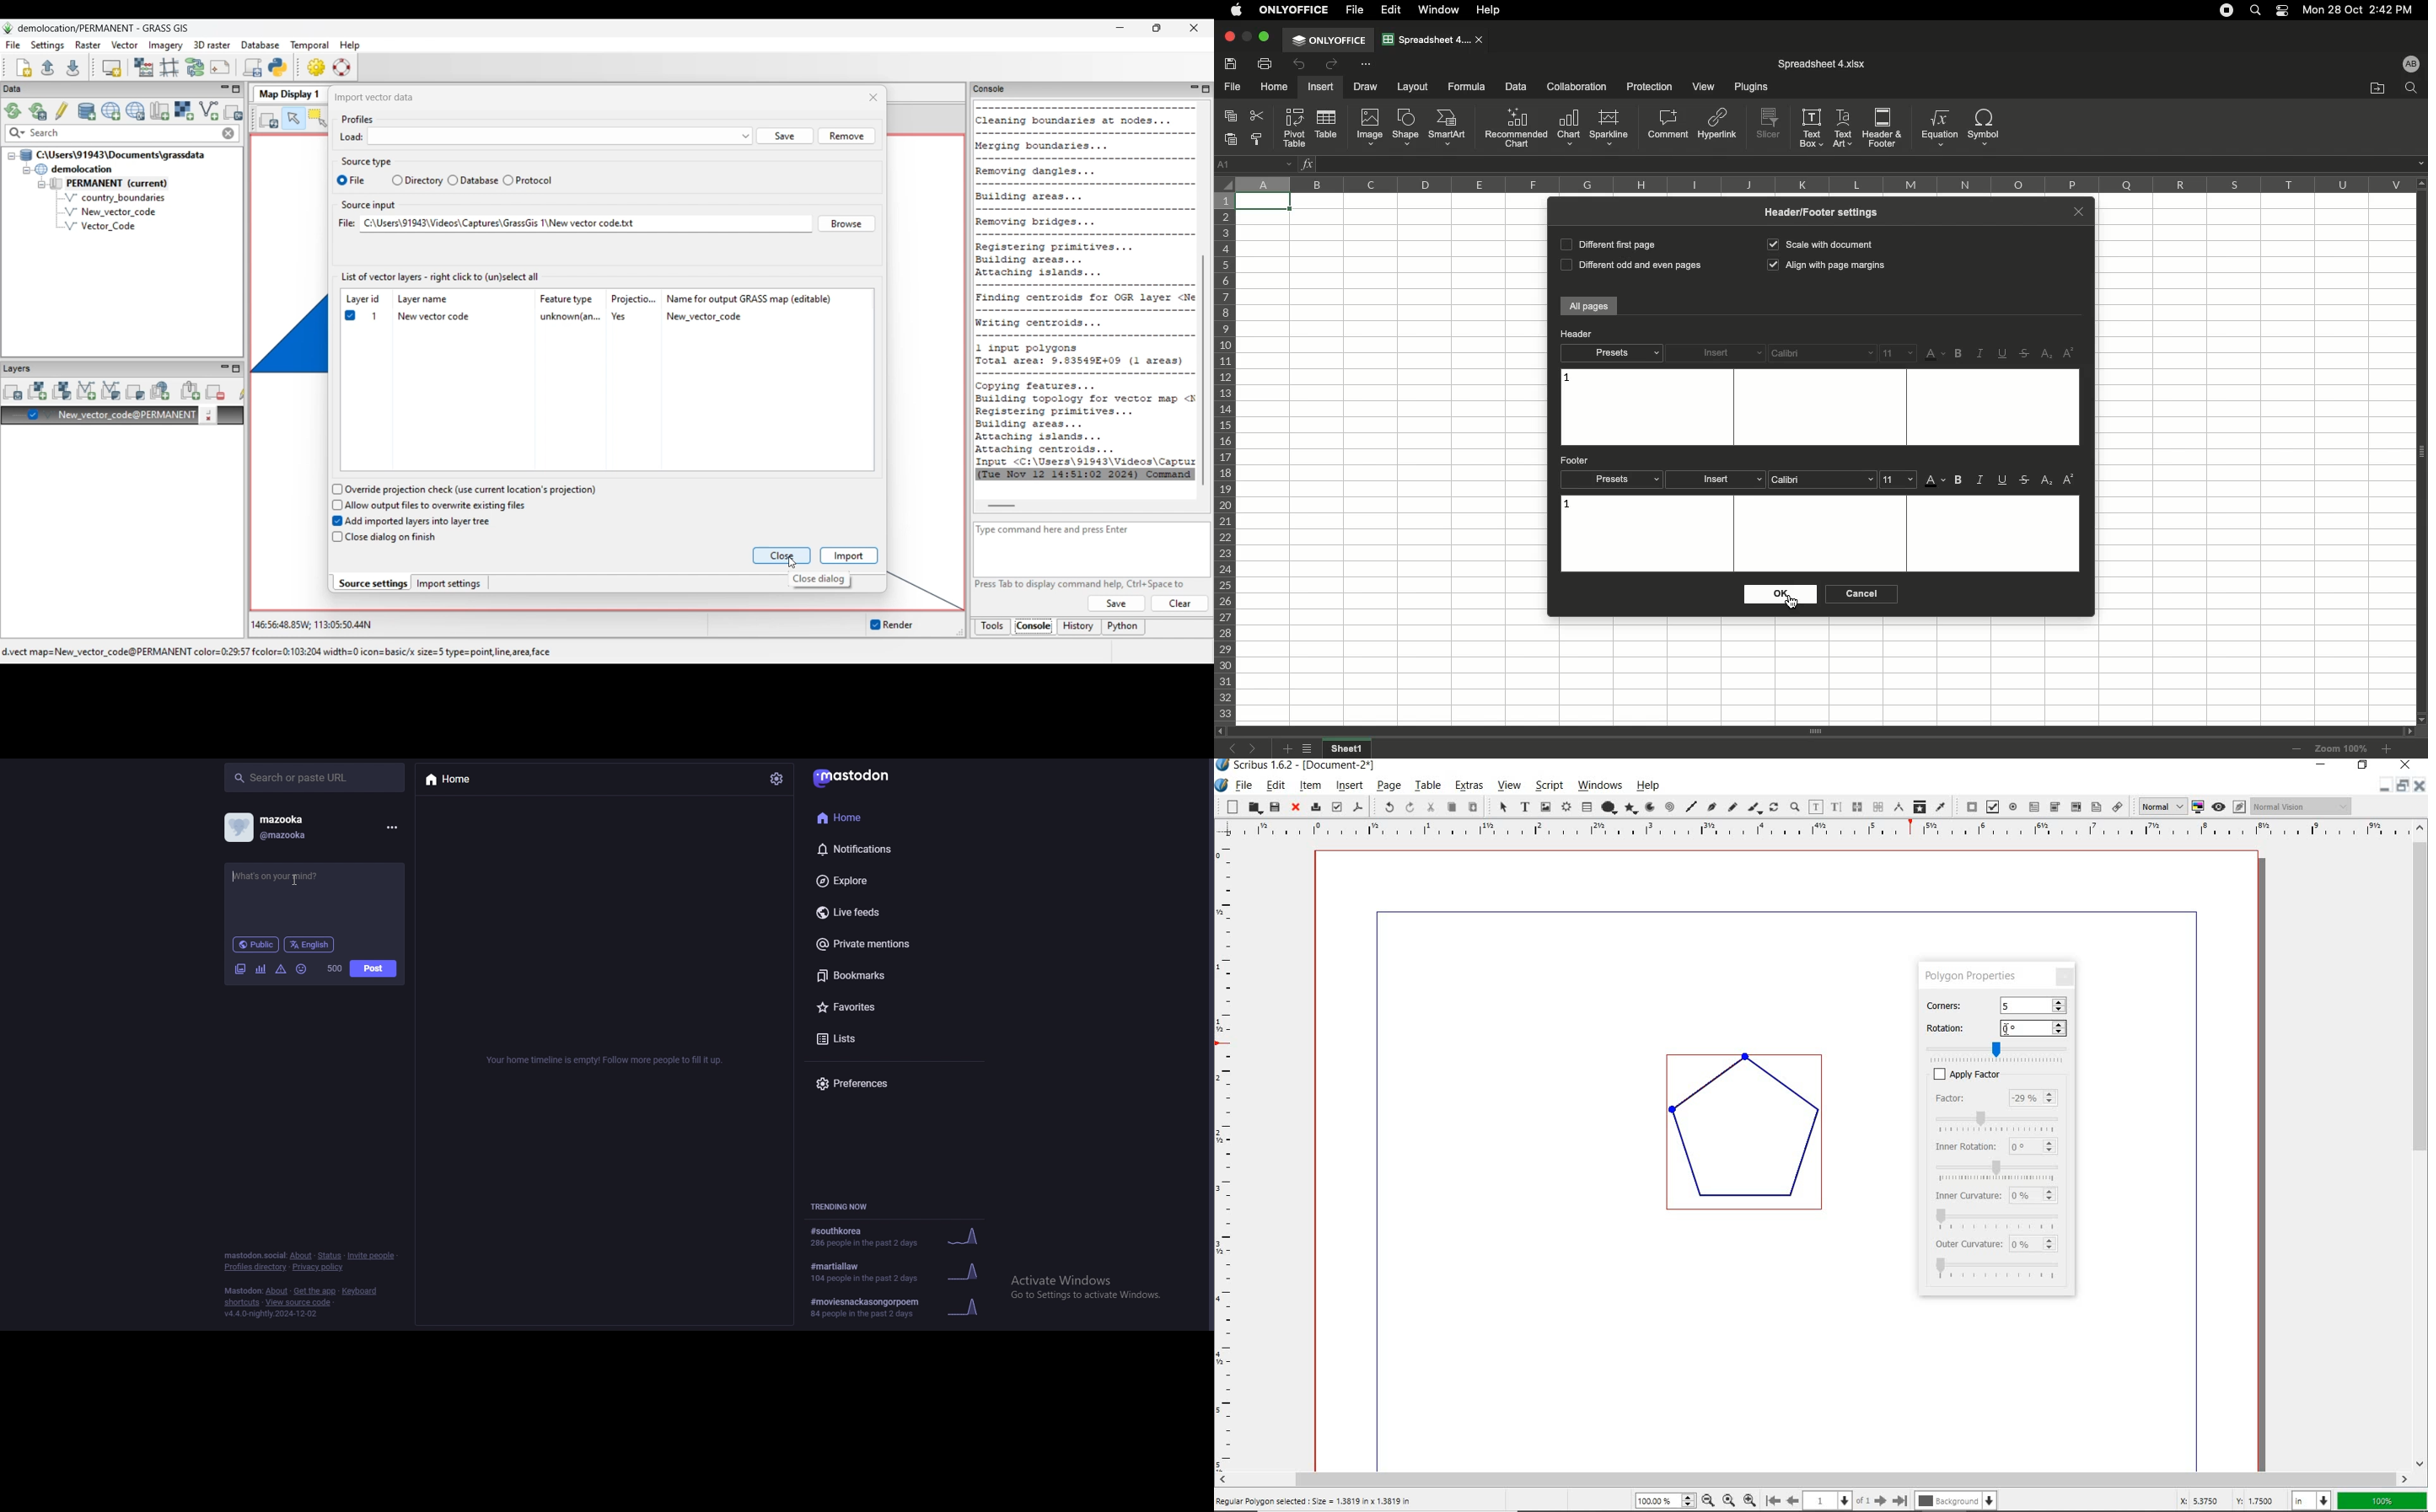  I want to click on pdf push button, so click(1968, 806).